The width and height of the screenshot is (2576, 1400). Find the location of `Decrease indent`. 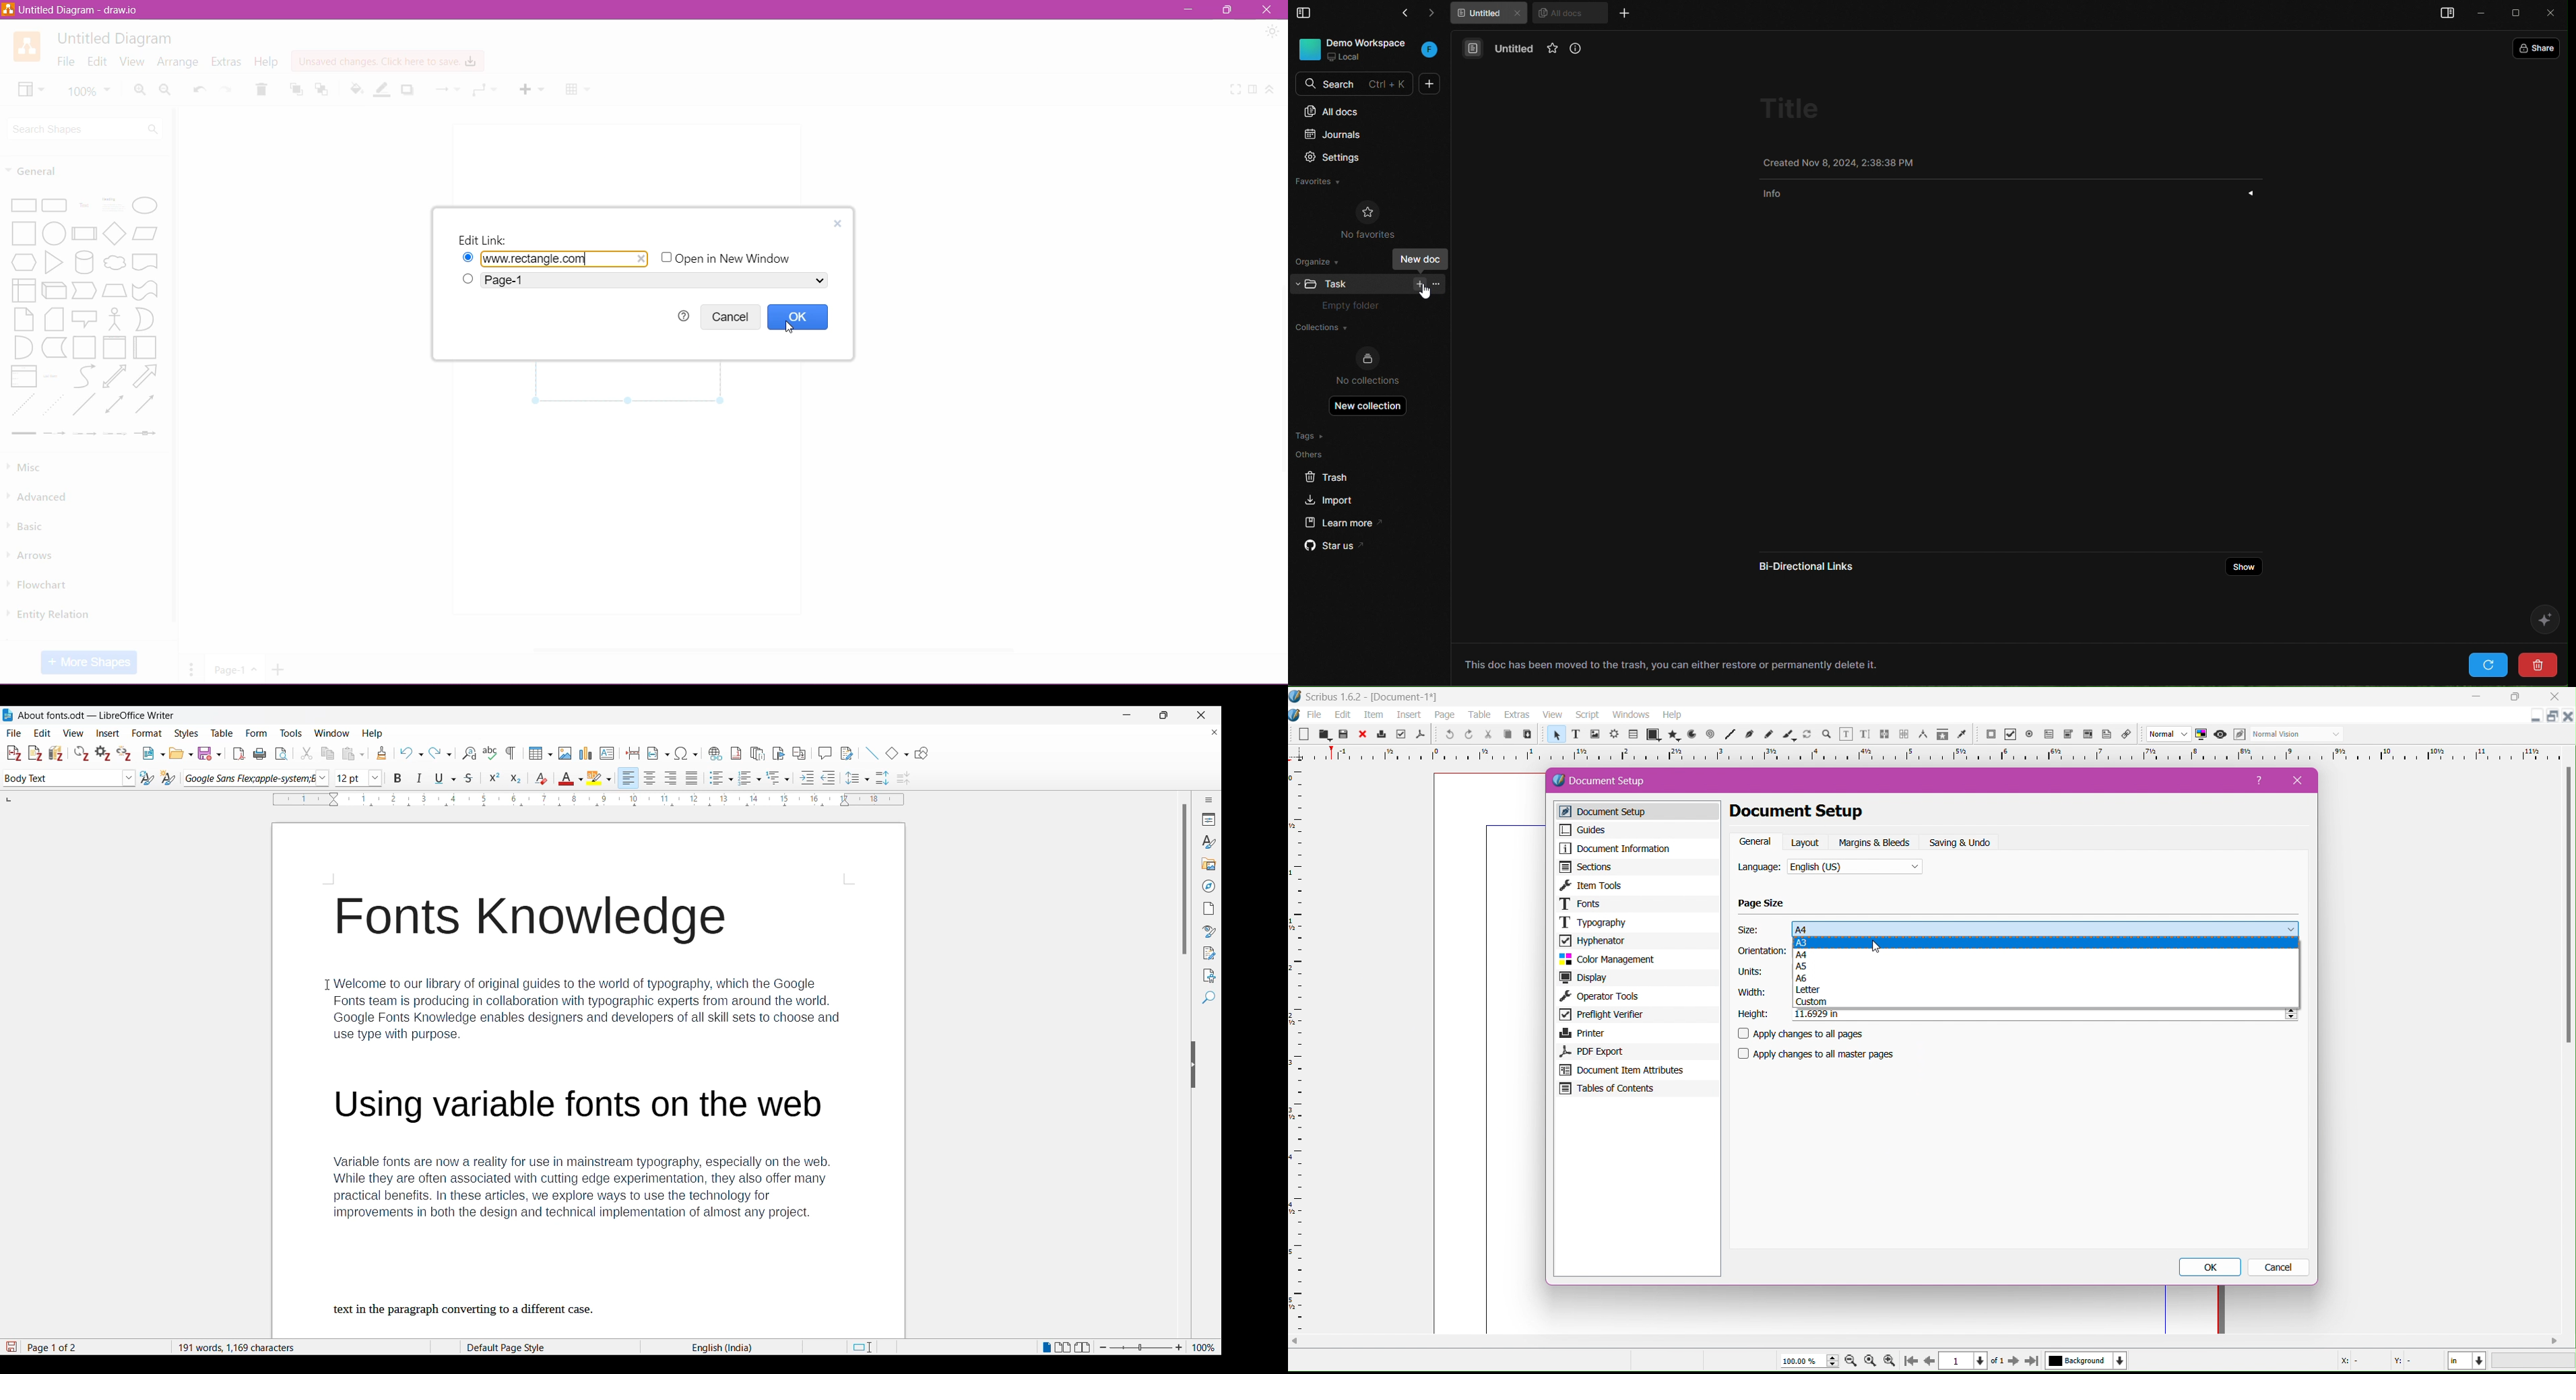

Decrease indent is located at coordinates (828, 778).